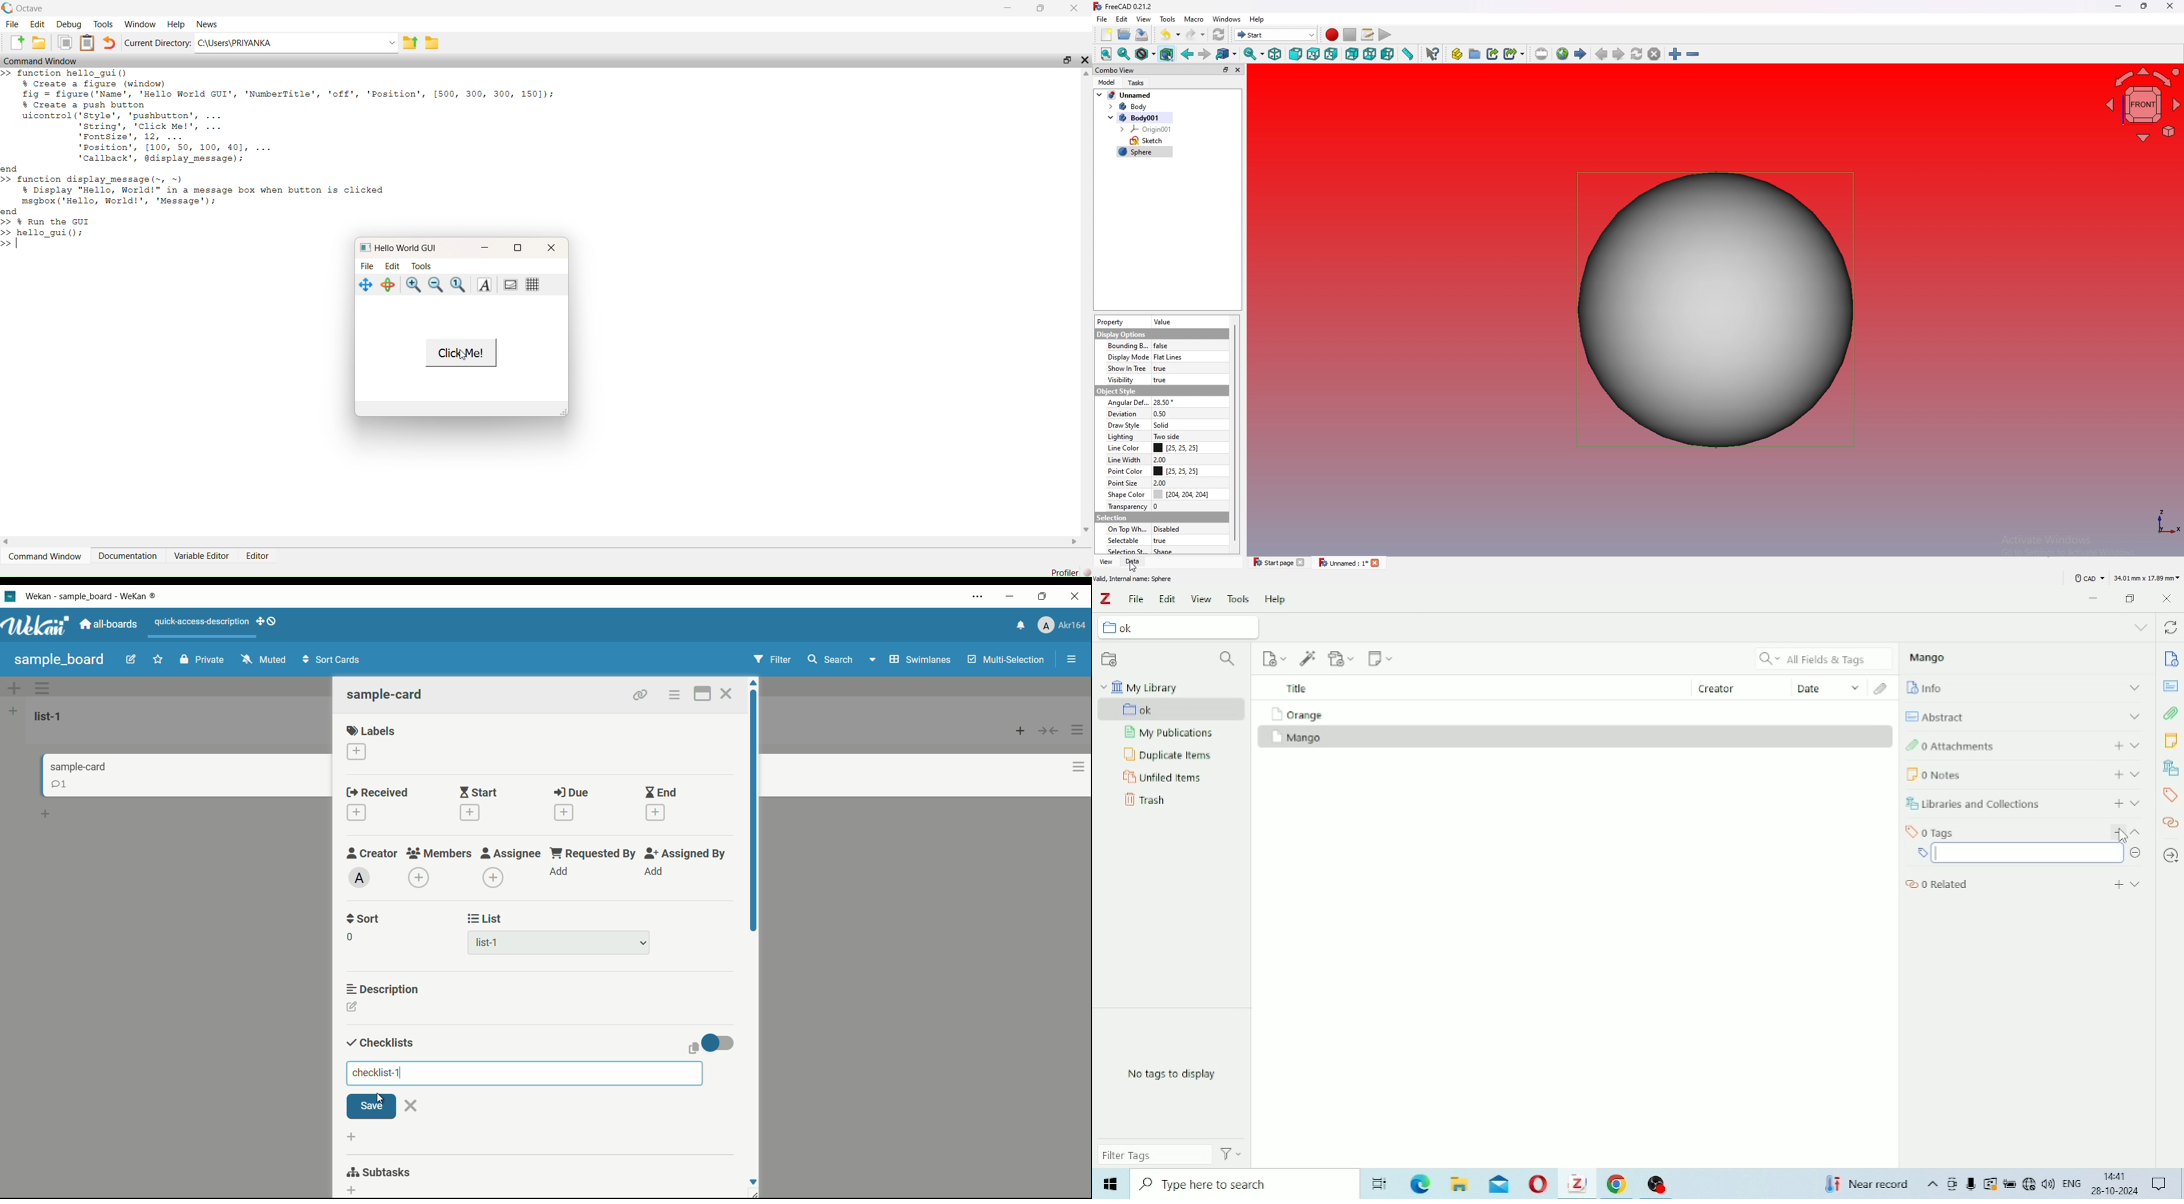 This screenshot has height=1204, width=2184. I want to click on Orange, so click(1295, 714).